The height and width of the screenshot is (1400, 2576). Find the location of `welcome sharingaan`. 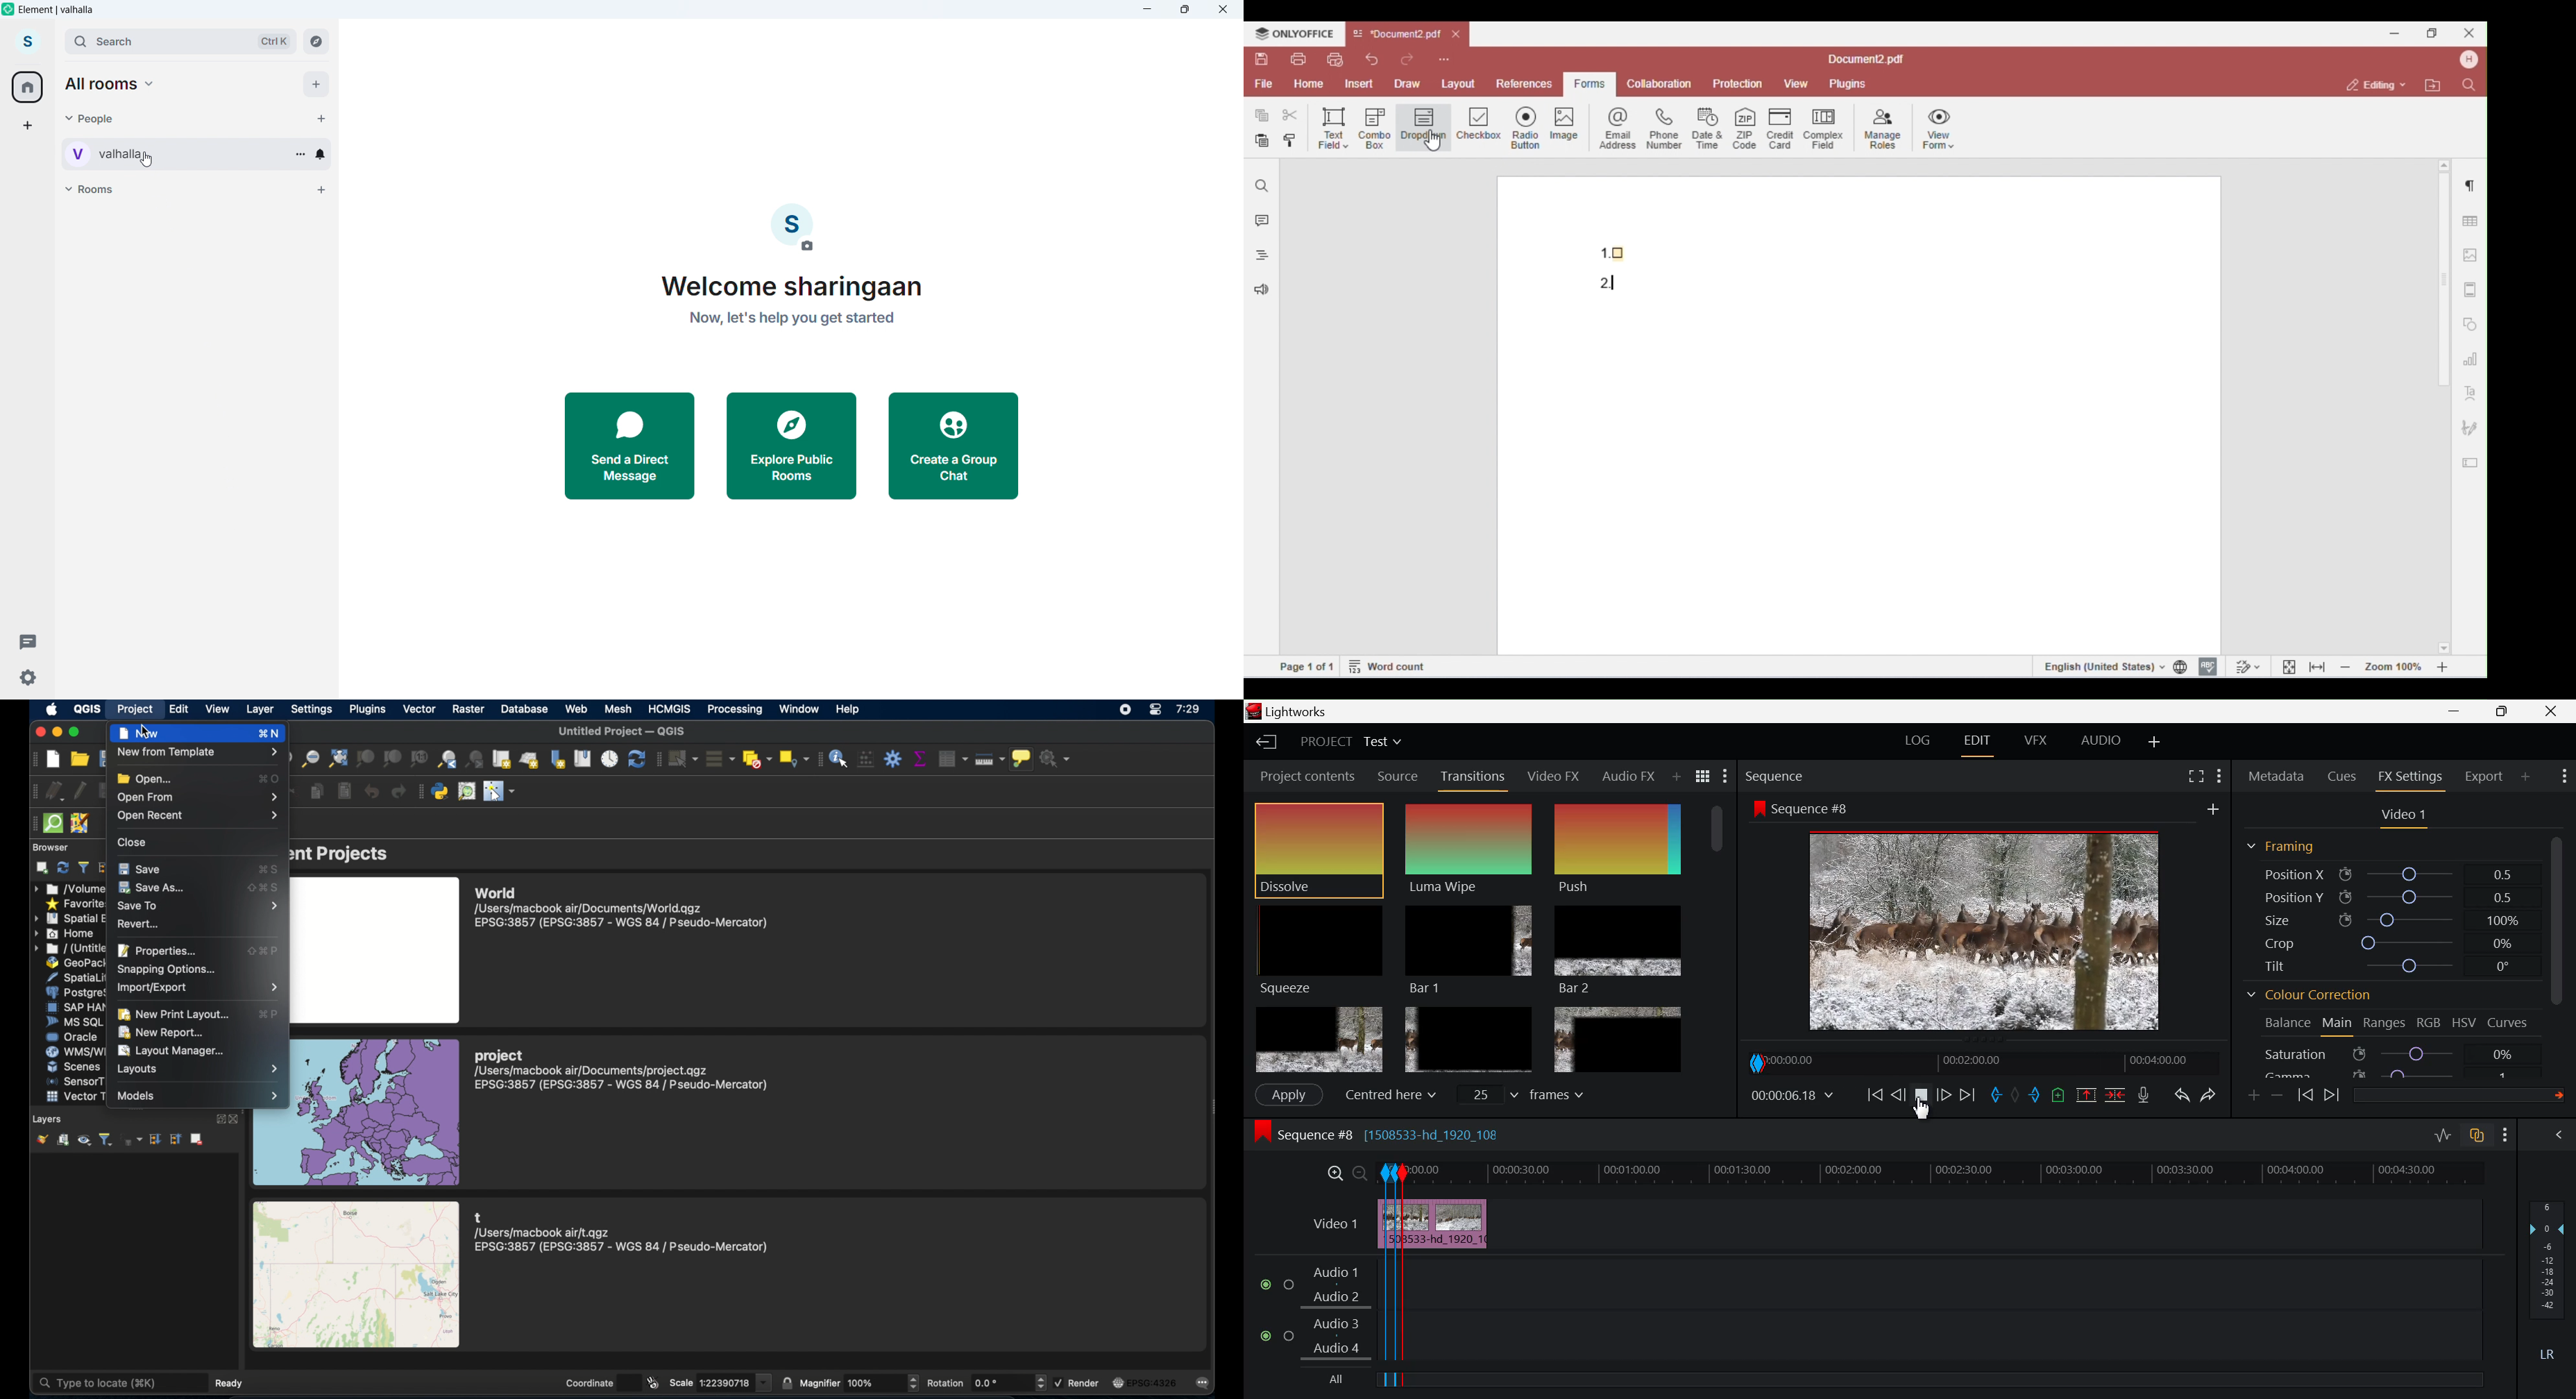

welcome sharingaan is located at coordinates (796, 286).